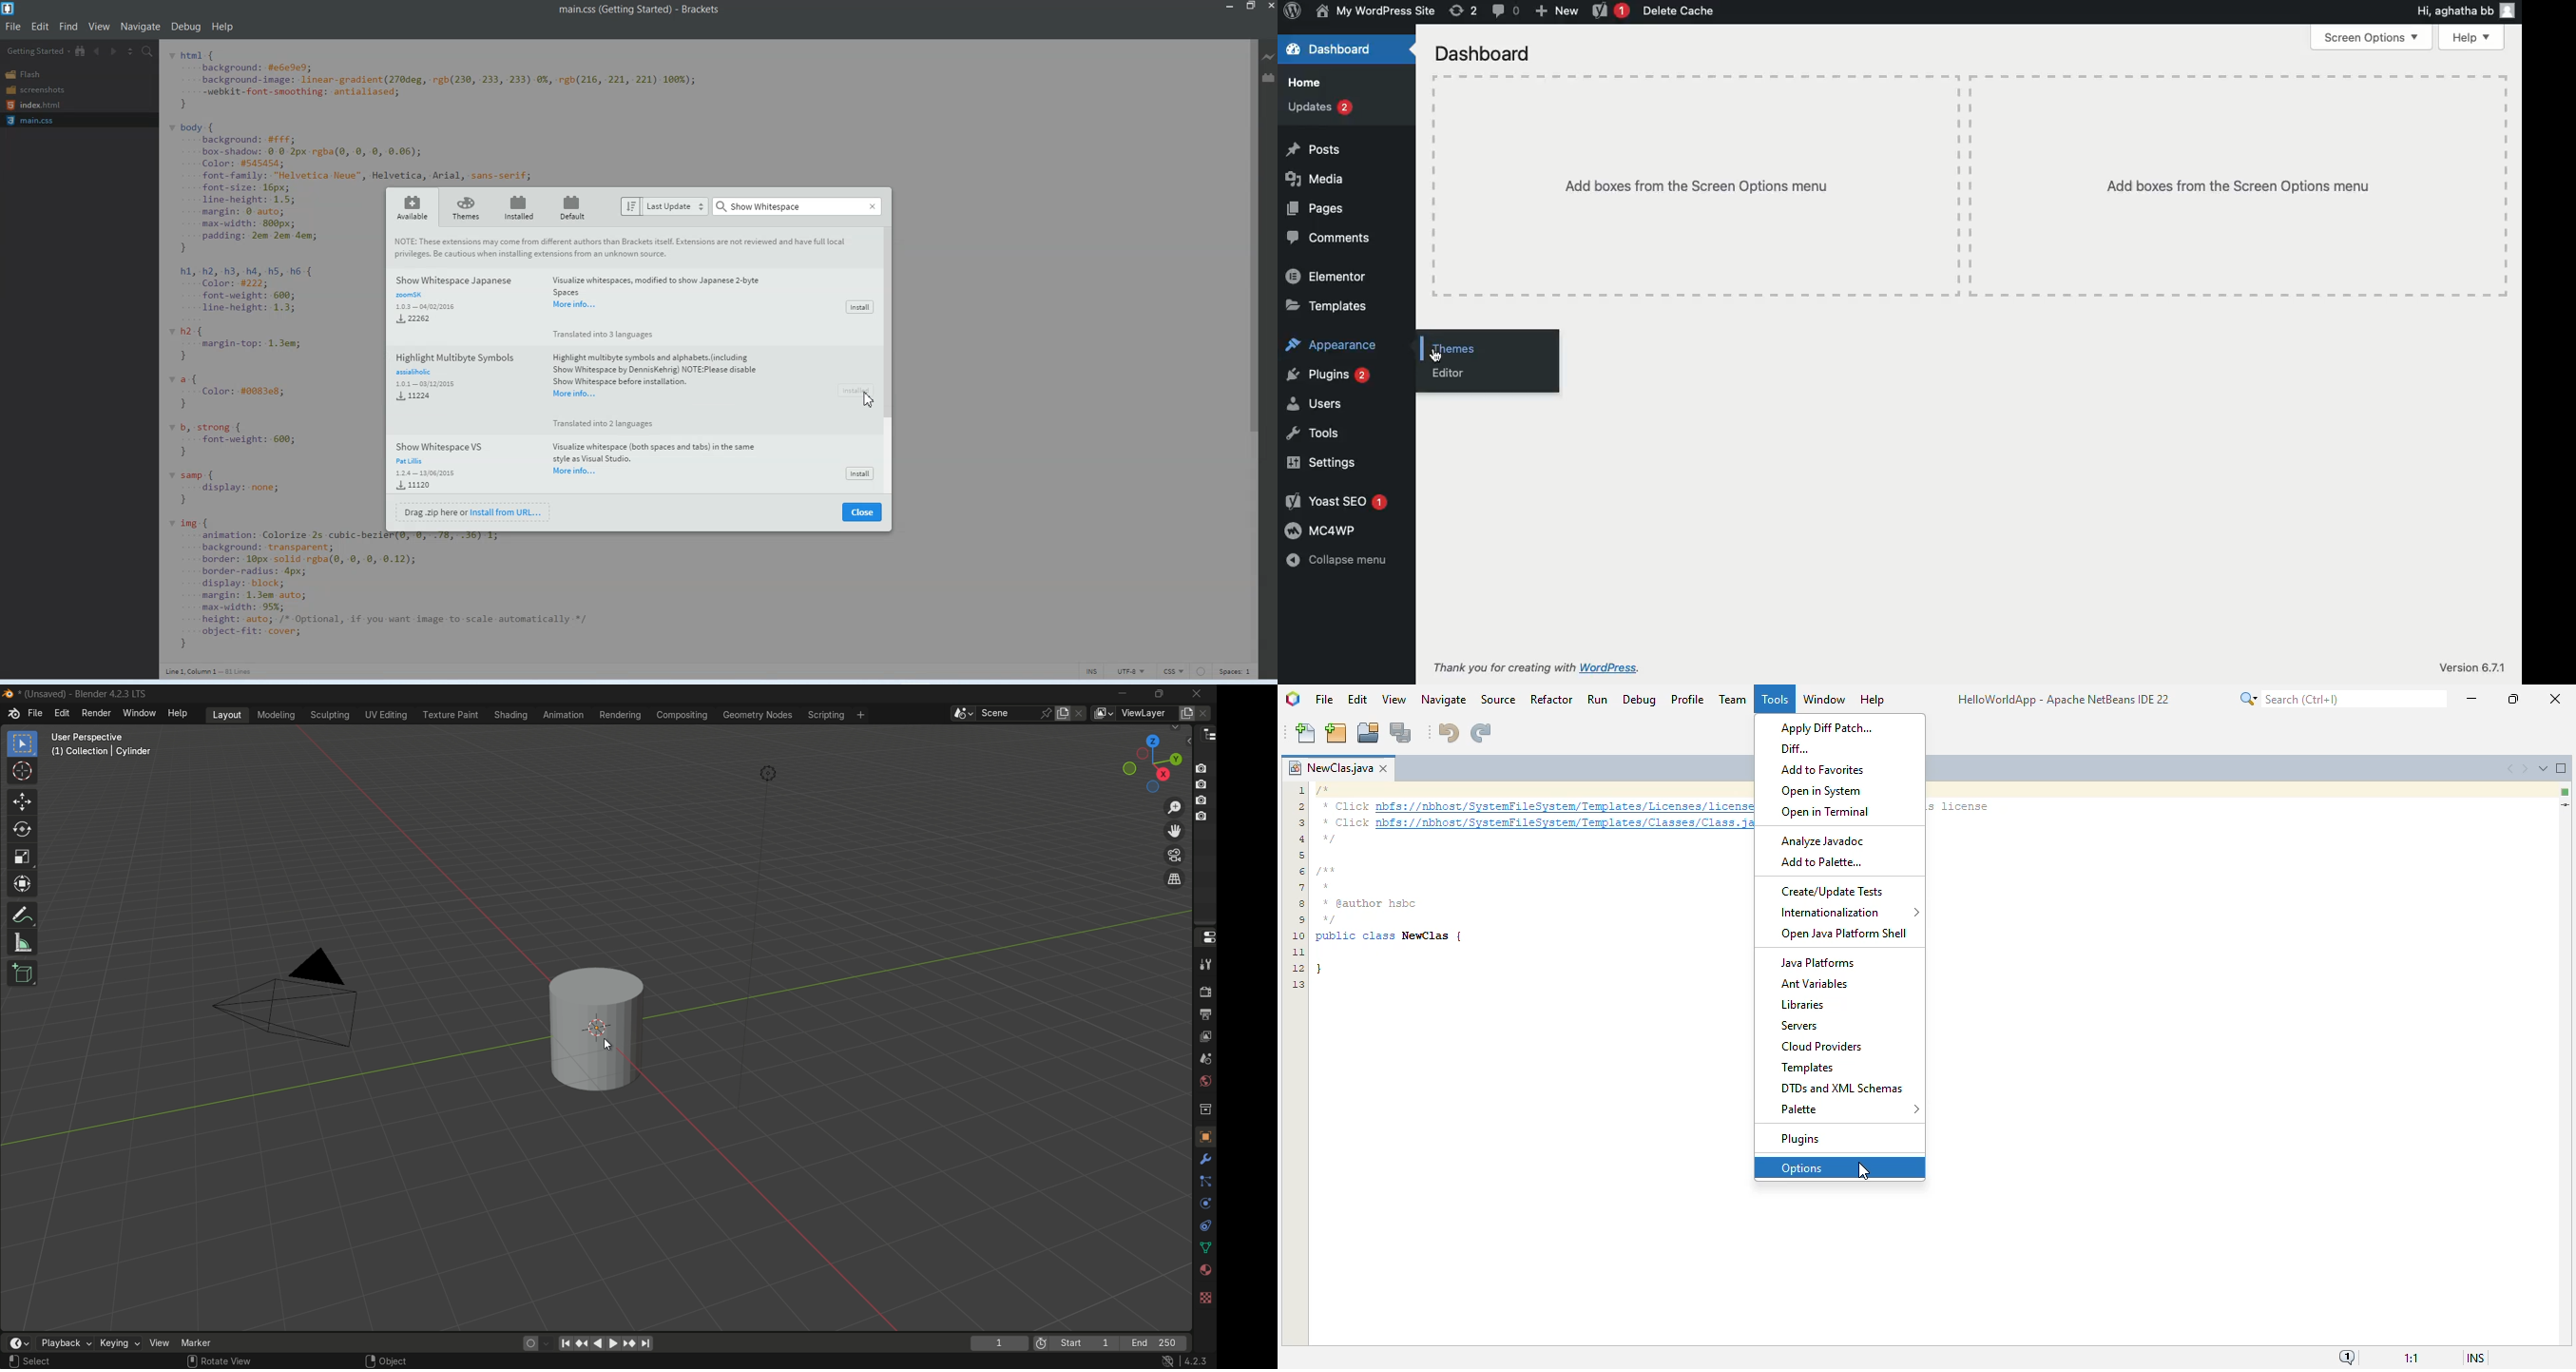 The width and height of the screenshot is (2576, 1372). What do you see at coordinates (224, 27) in the screenshot?
I see `Help` at bounding box center [224, 27].